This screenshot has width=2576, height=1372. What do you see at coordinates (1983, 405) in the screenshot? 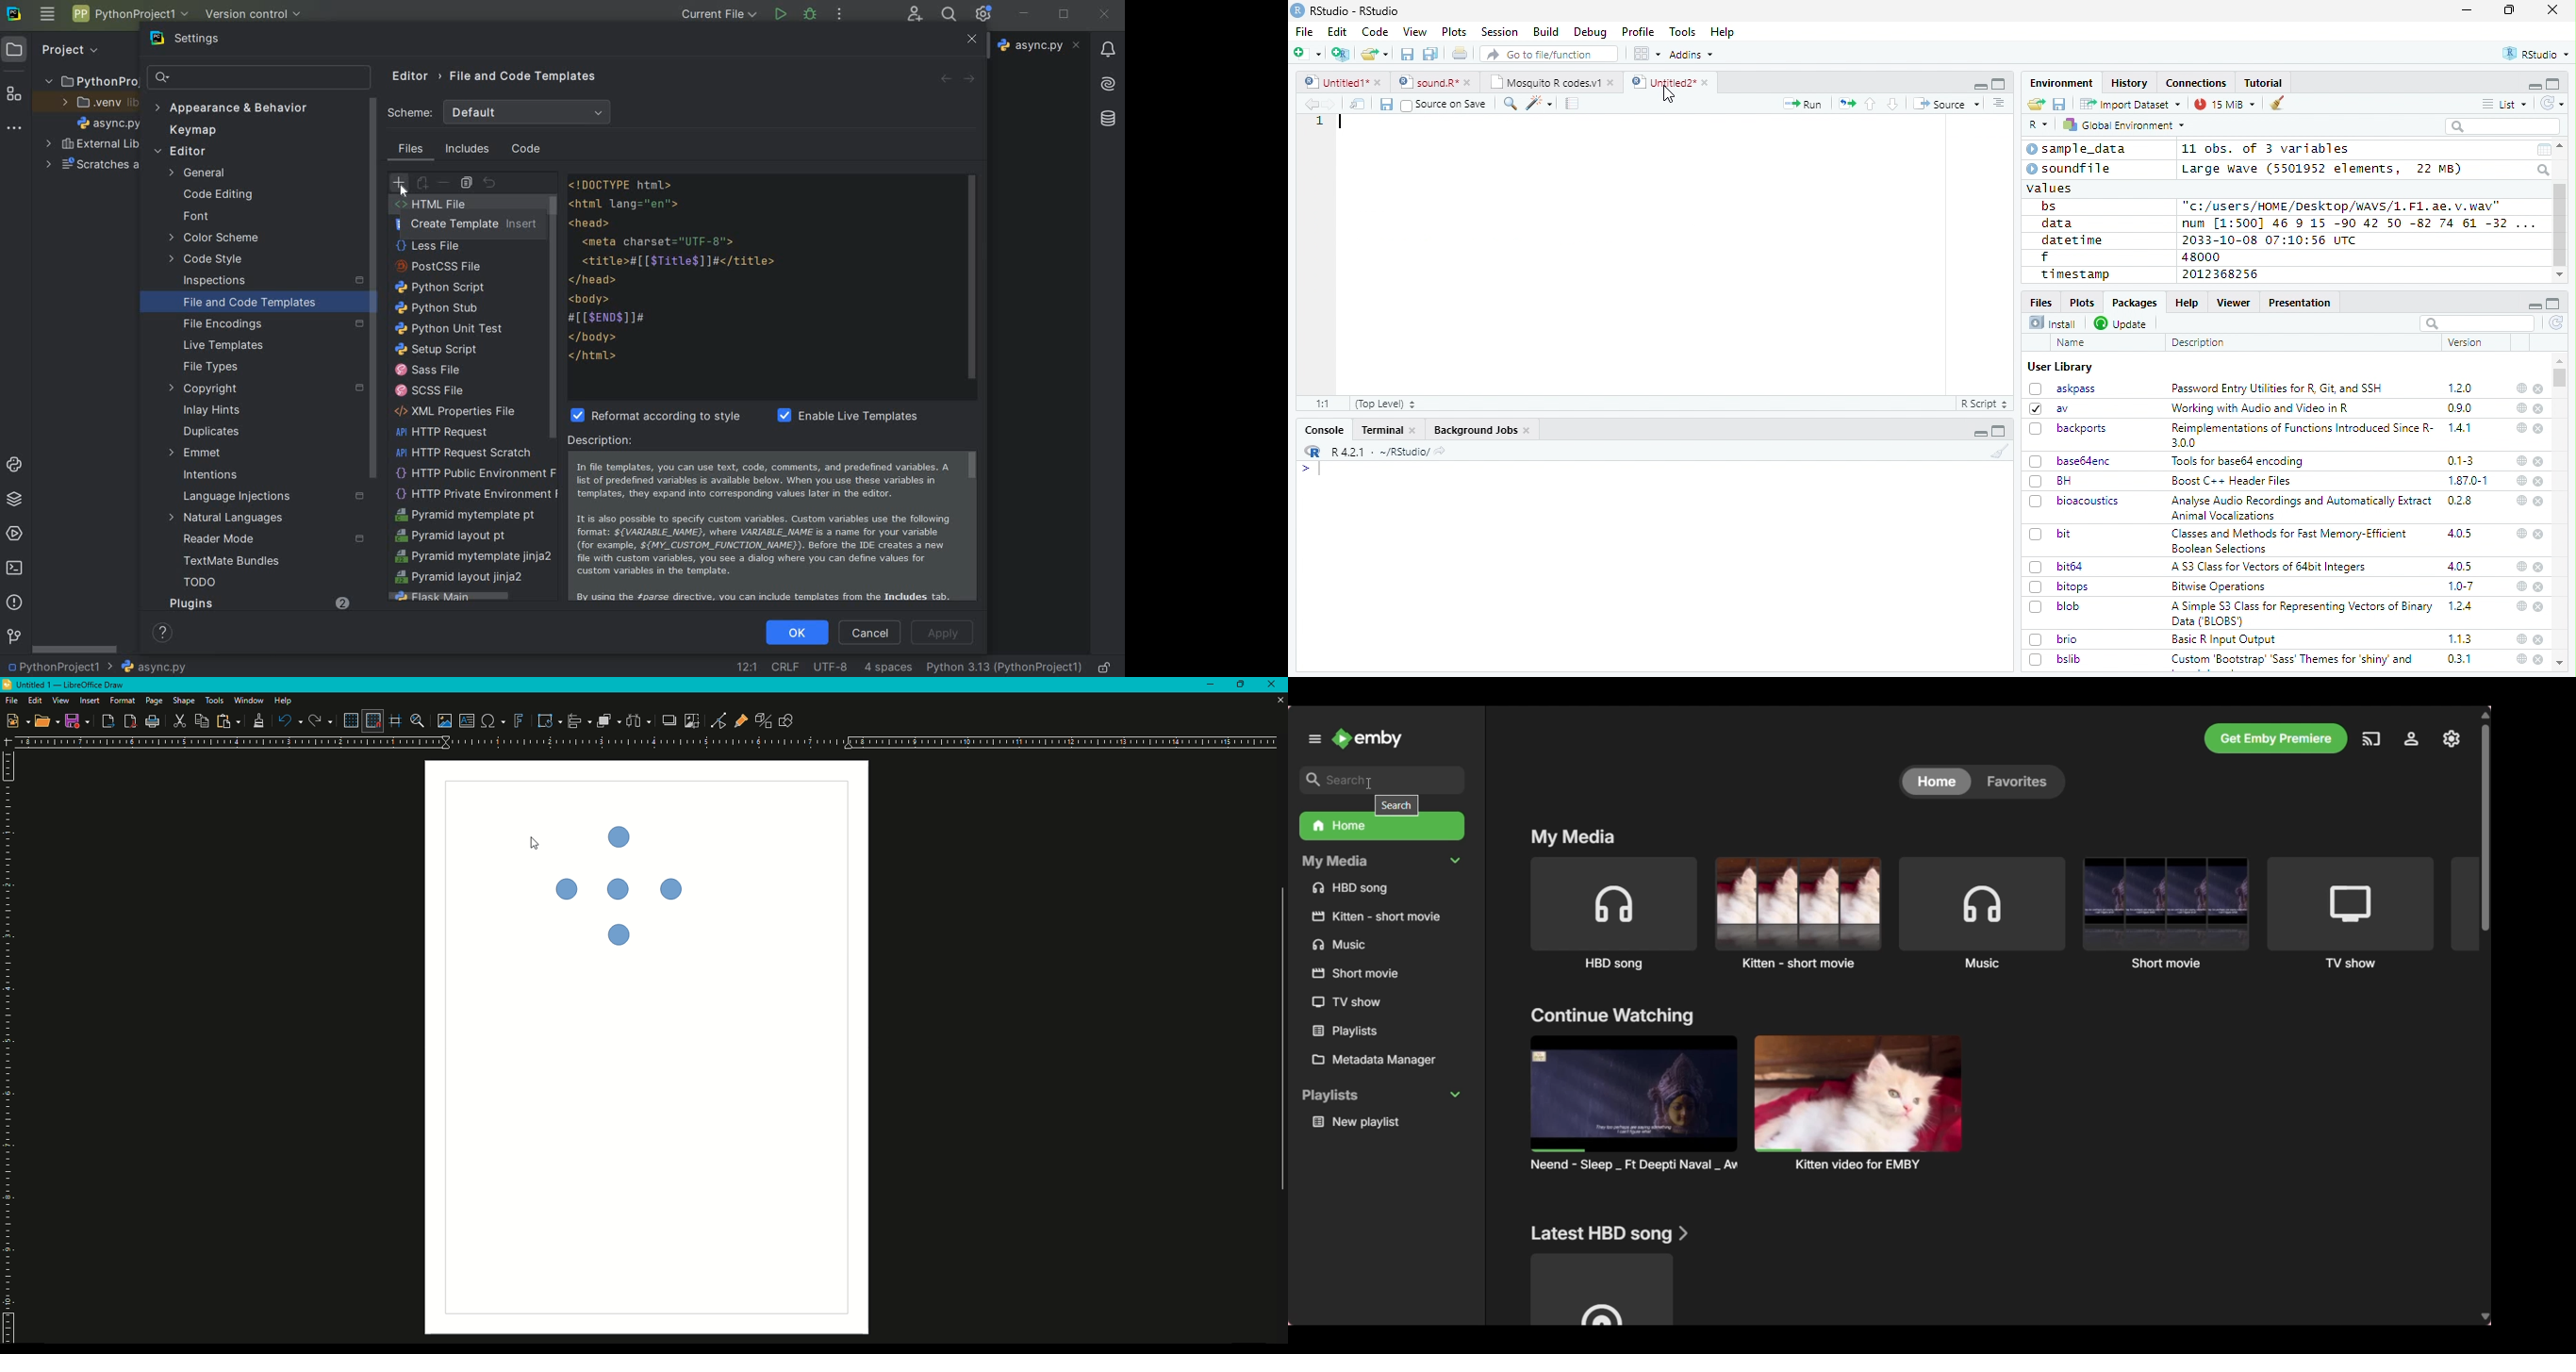
I see `R Script` at bounding box center [1983, 405].